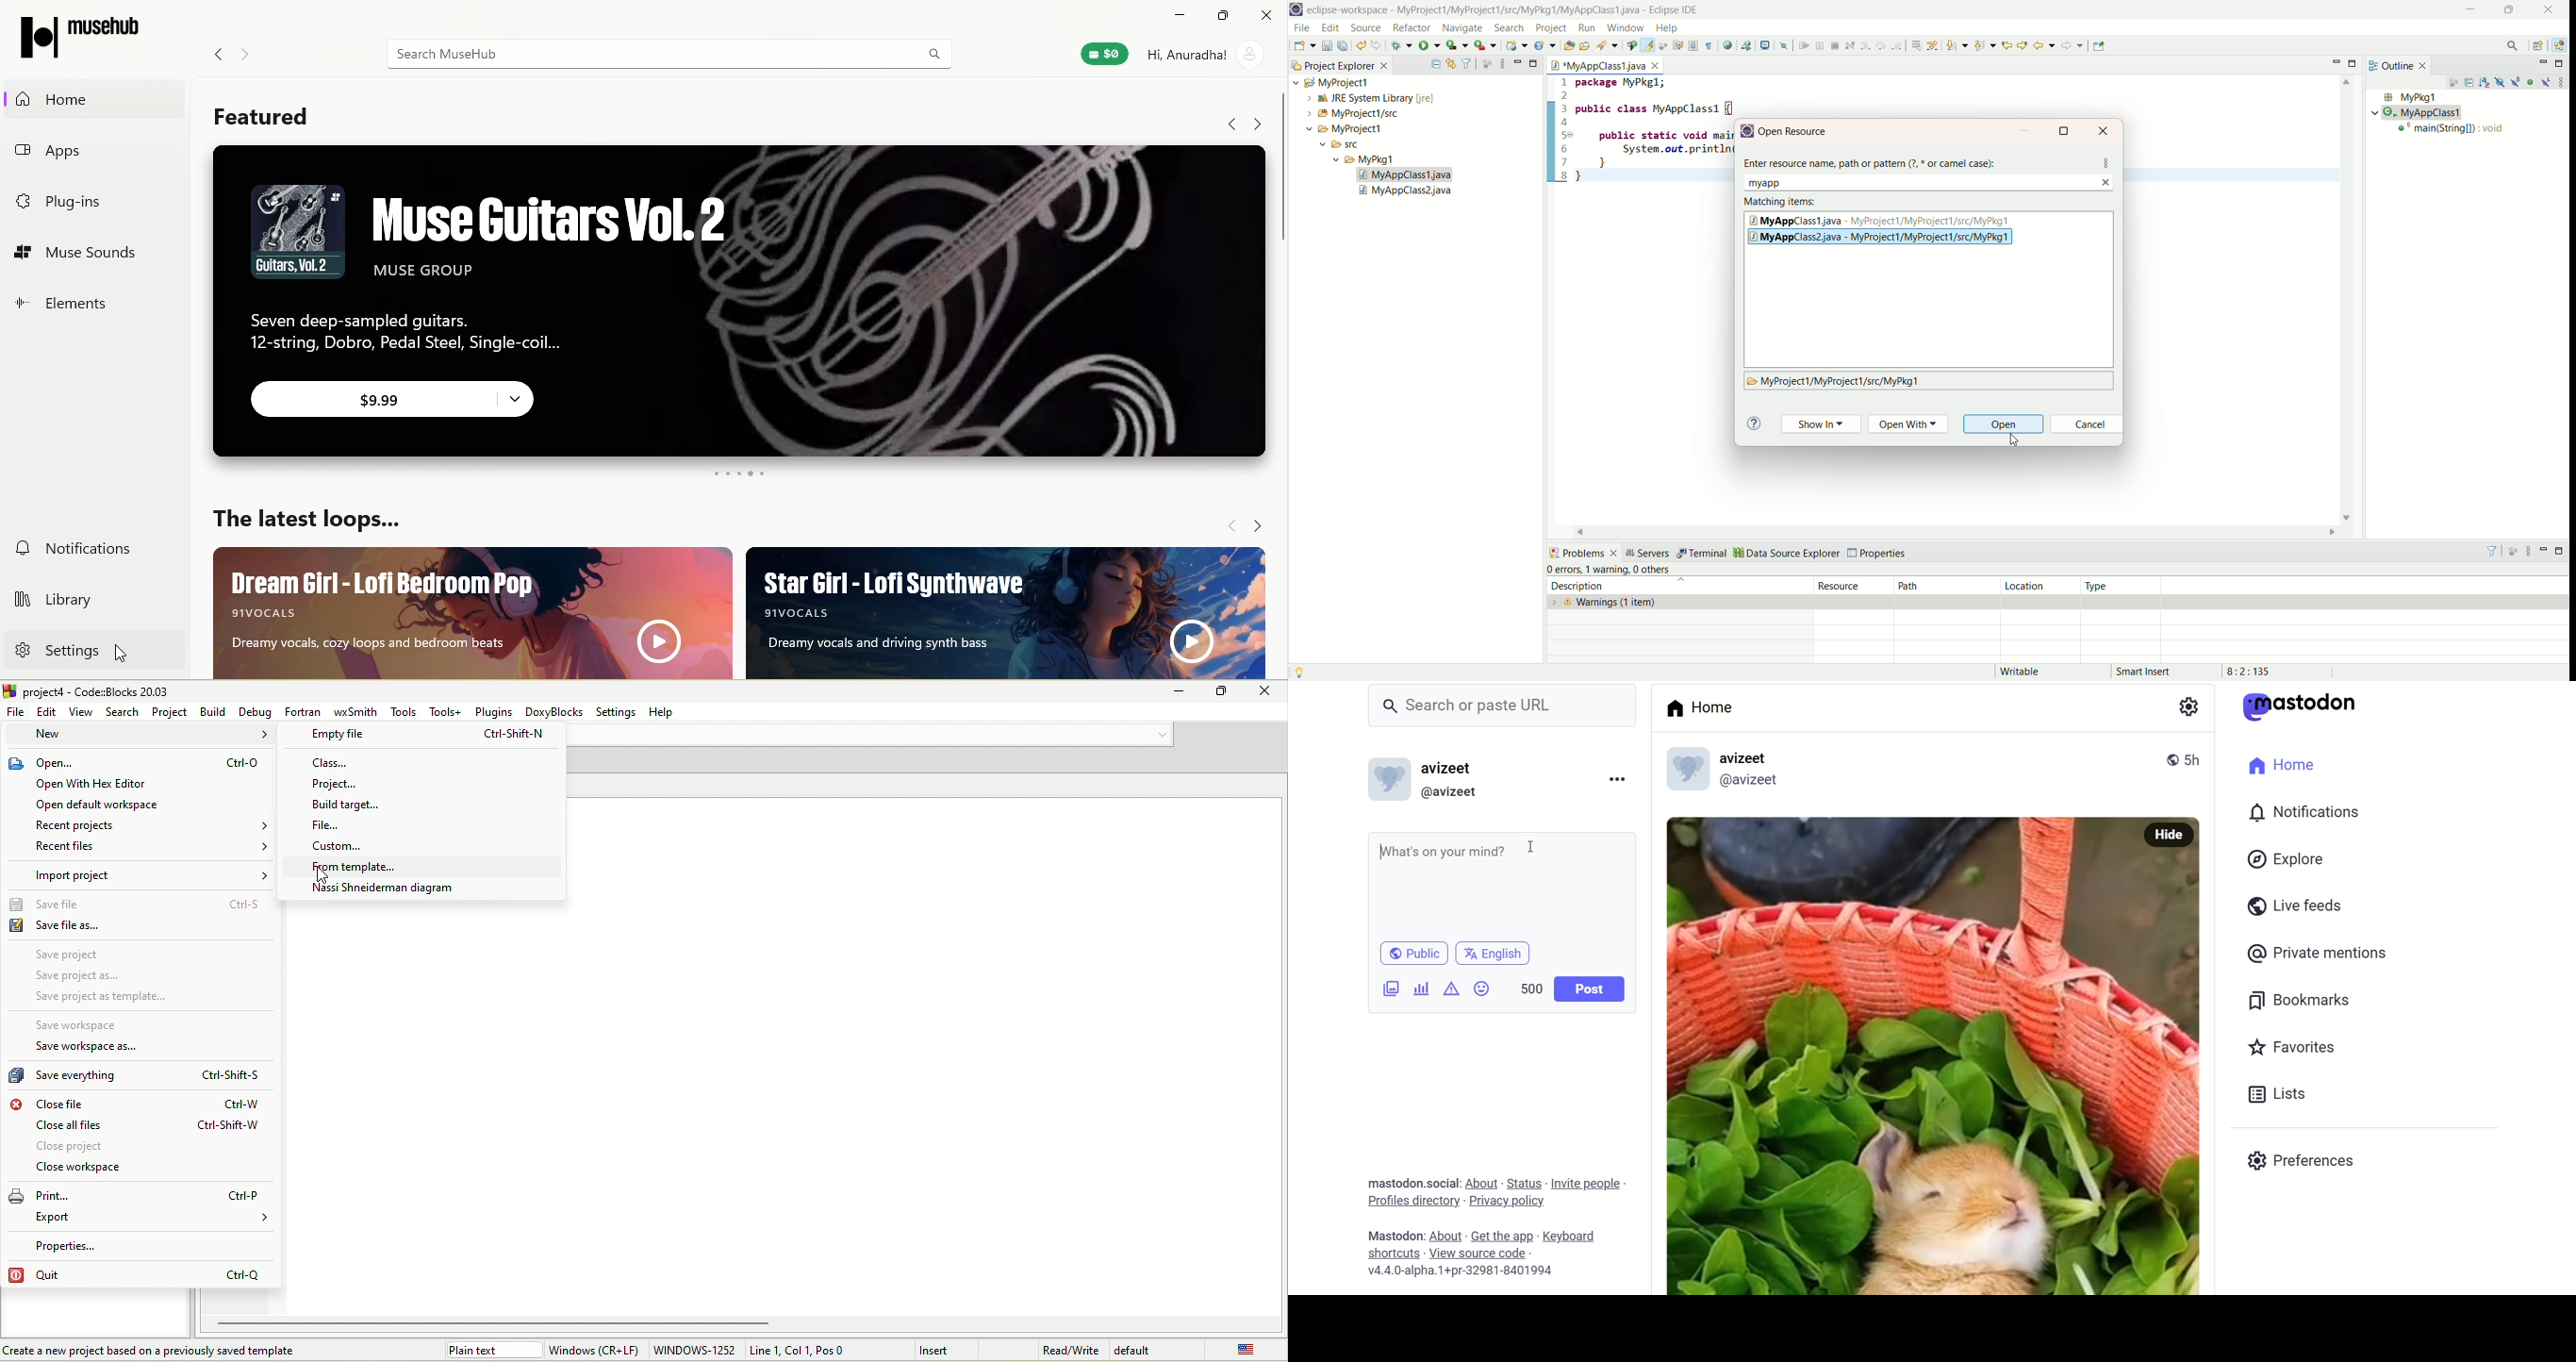 The height and width of the screenshot is (1372, 2576). I want to click on matching items, so click(1783, 202).